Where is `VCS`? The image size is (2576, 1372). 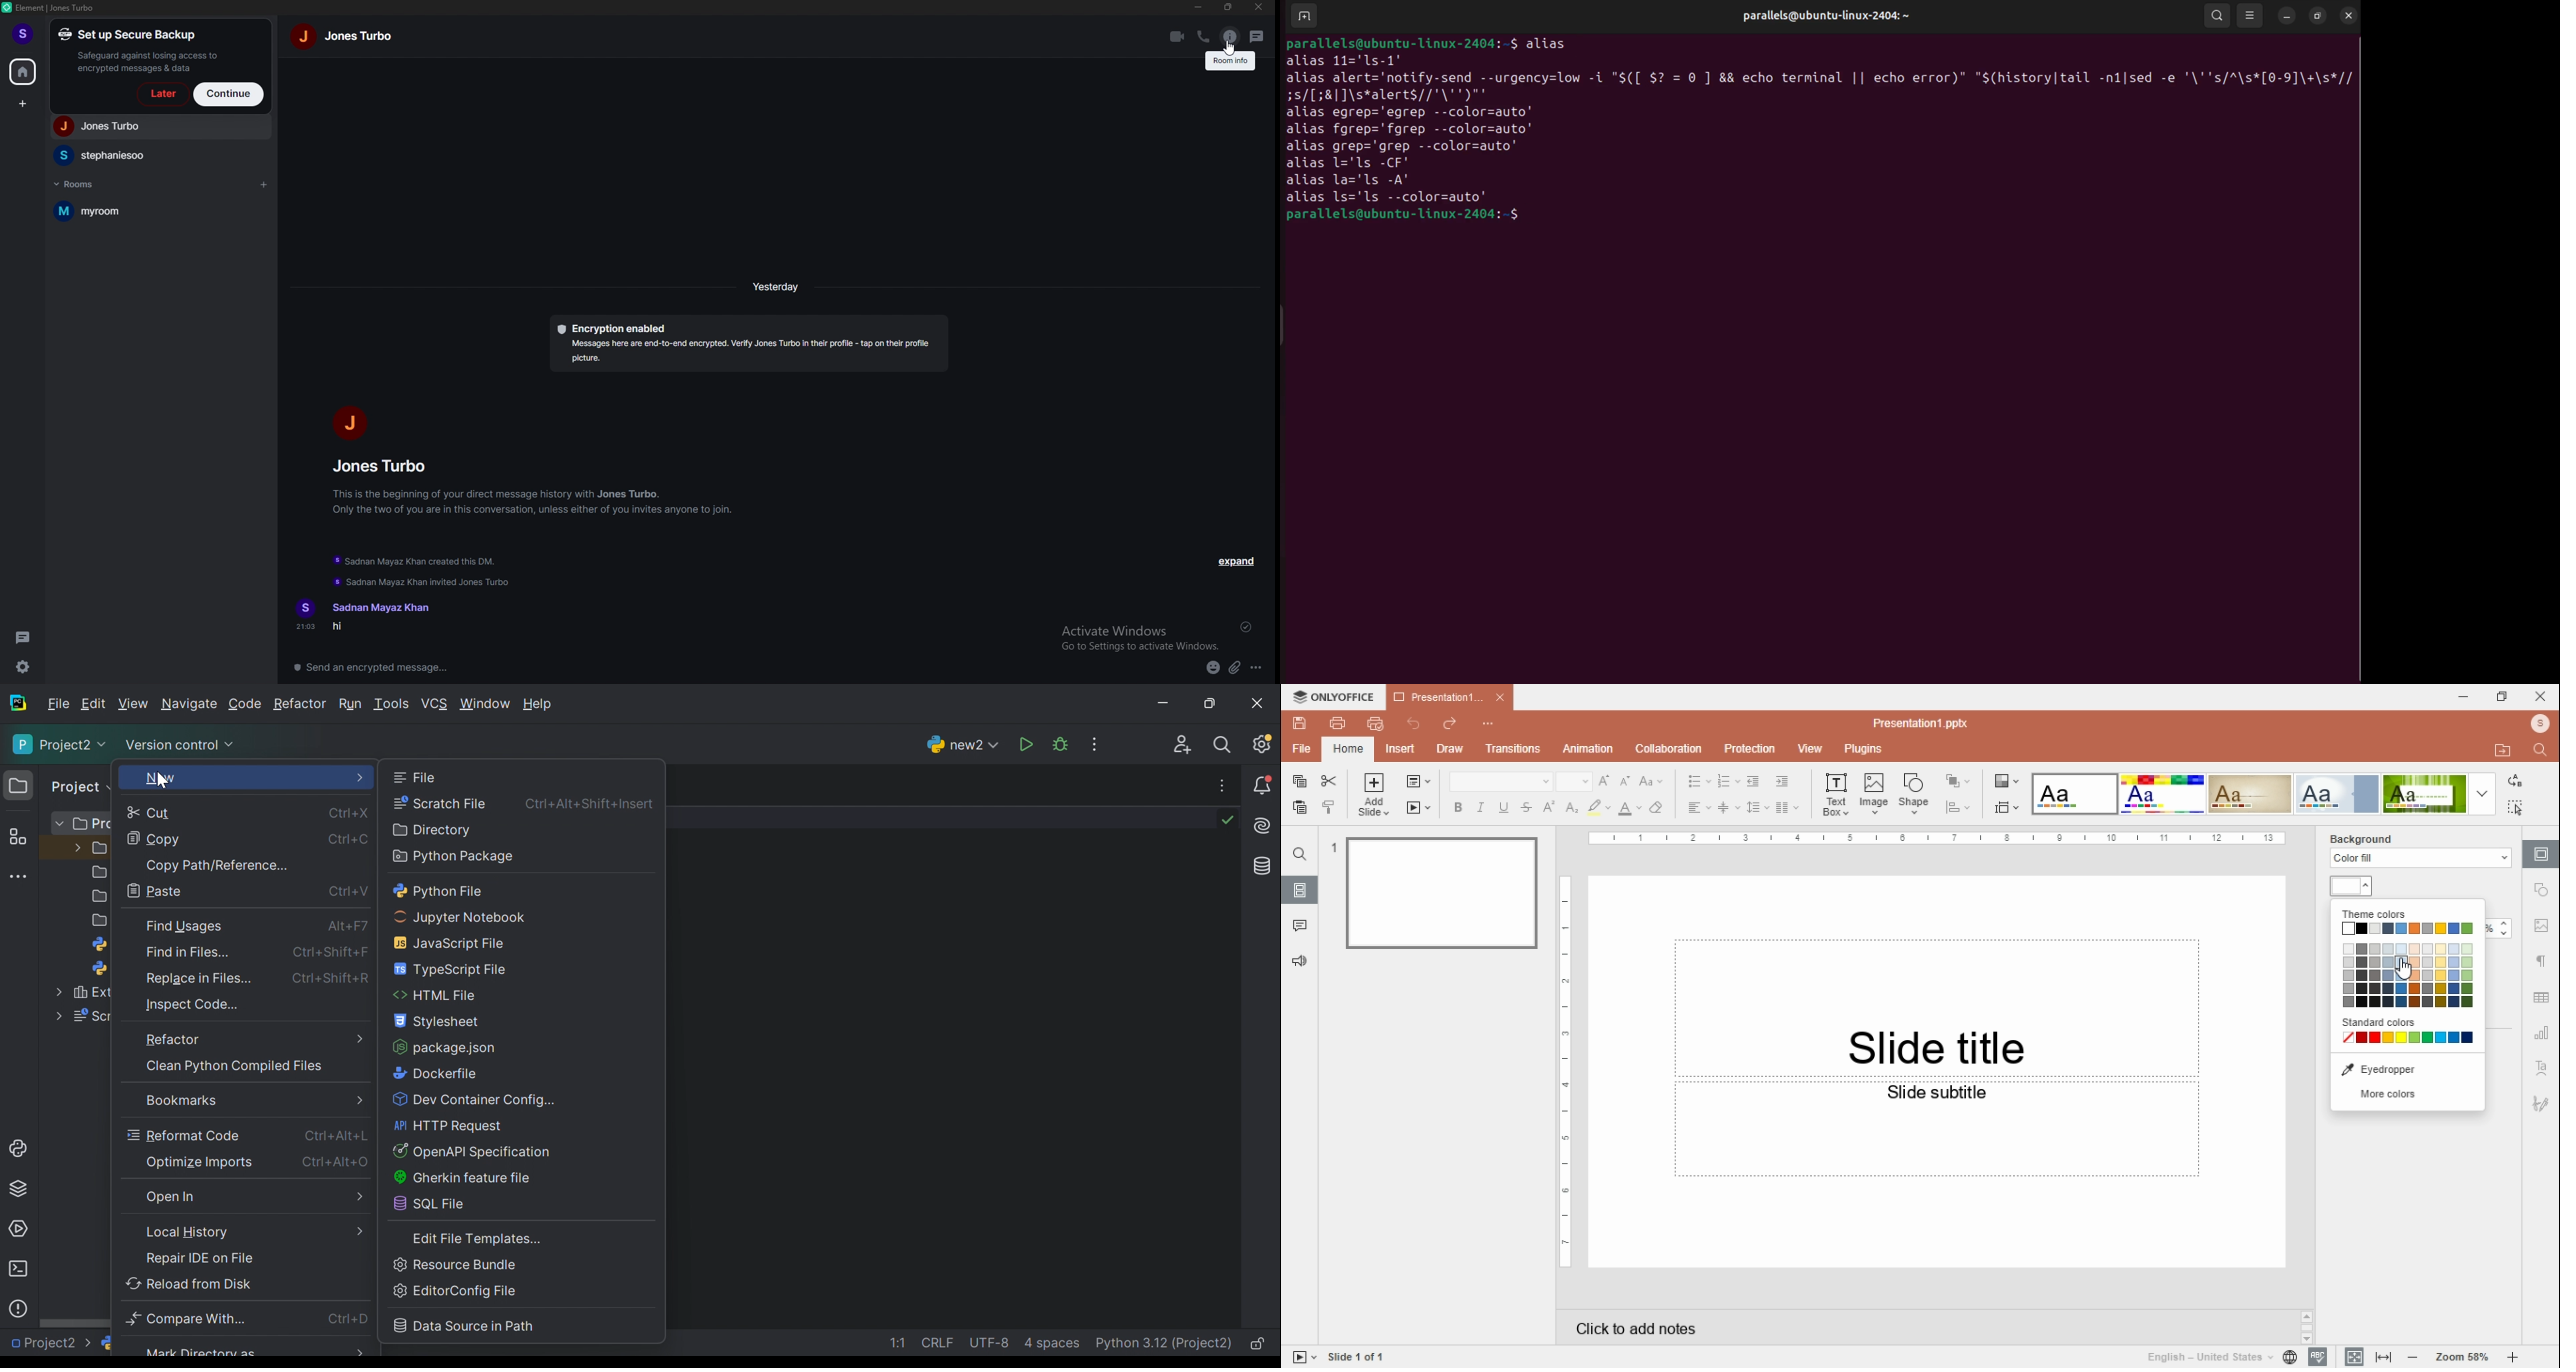
VCS is located at coordinates (434, 703).